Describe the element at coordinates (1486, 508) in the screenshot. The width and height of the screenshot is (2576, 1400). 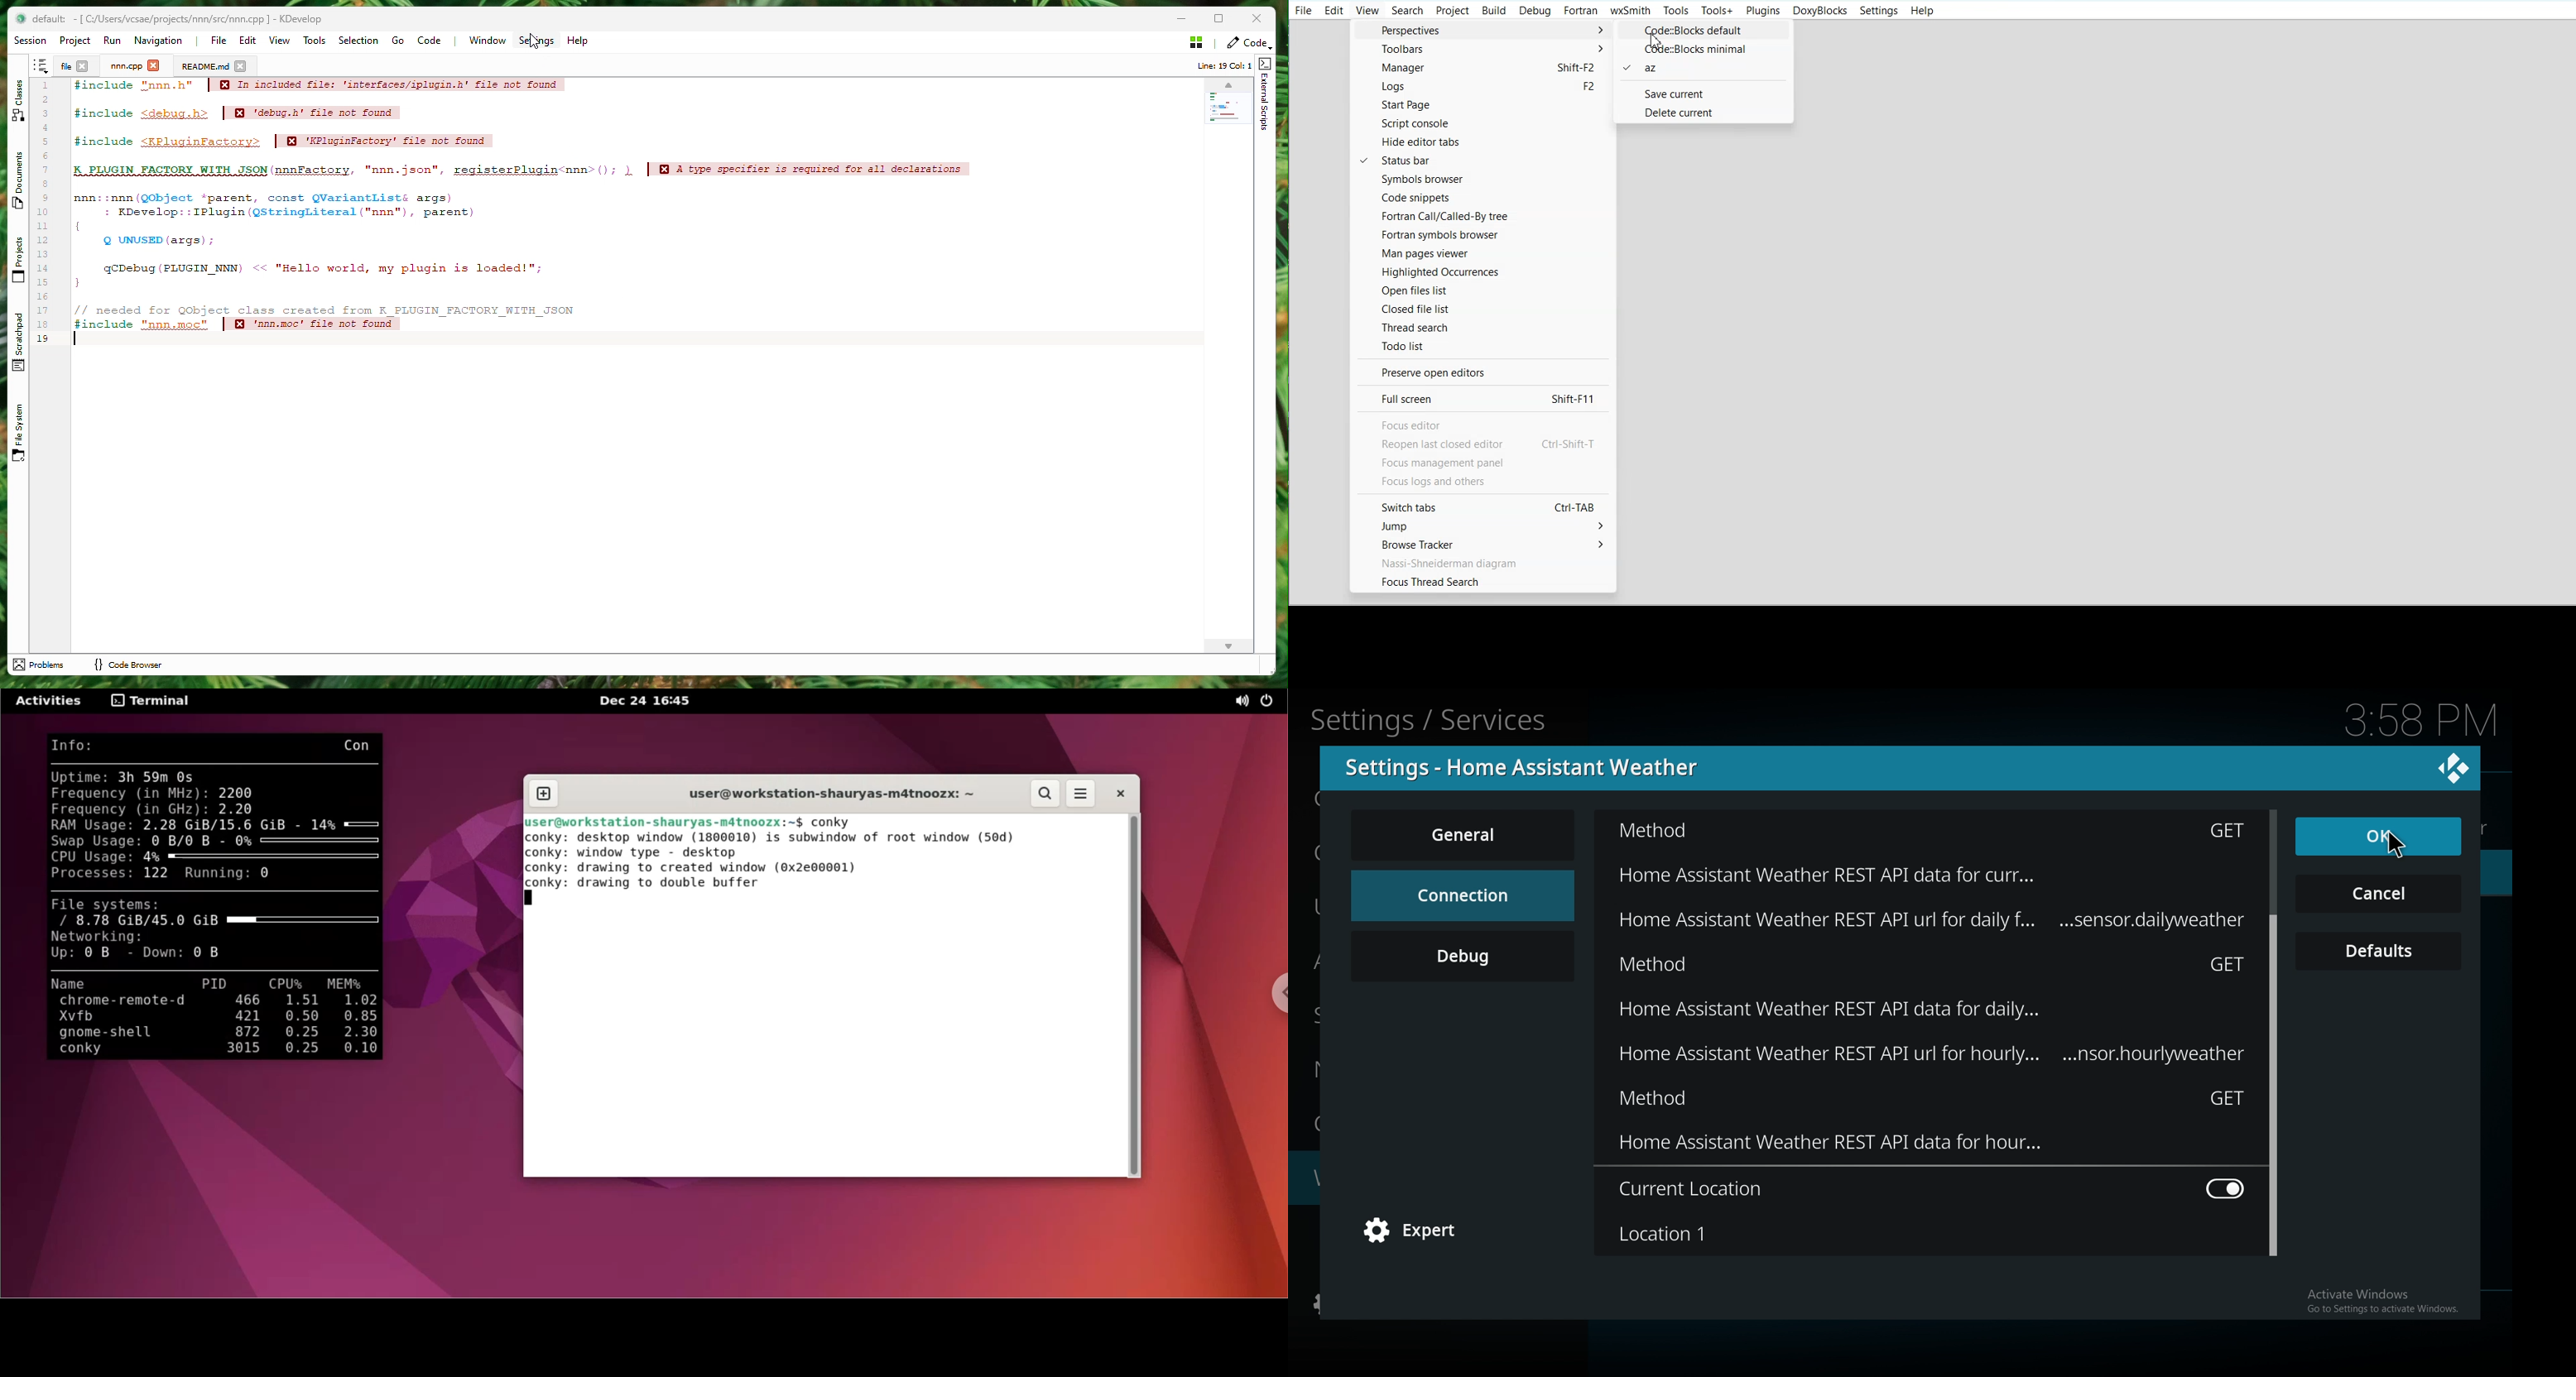
I see `Switch tabs` at that location.